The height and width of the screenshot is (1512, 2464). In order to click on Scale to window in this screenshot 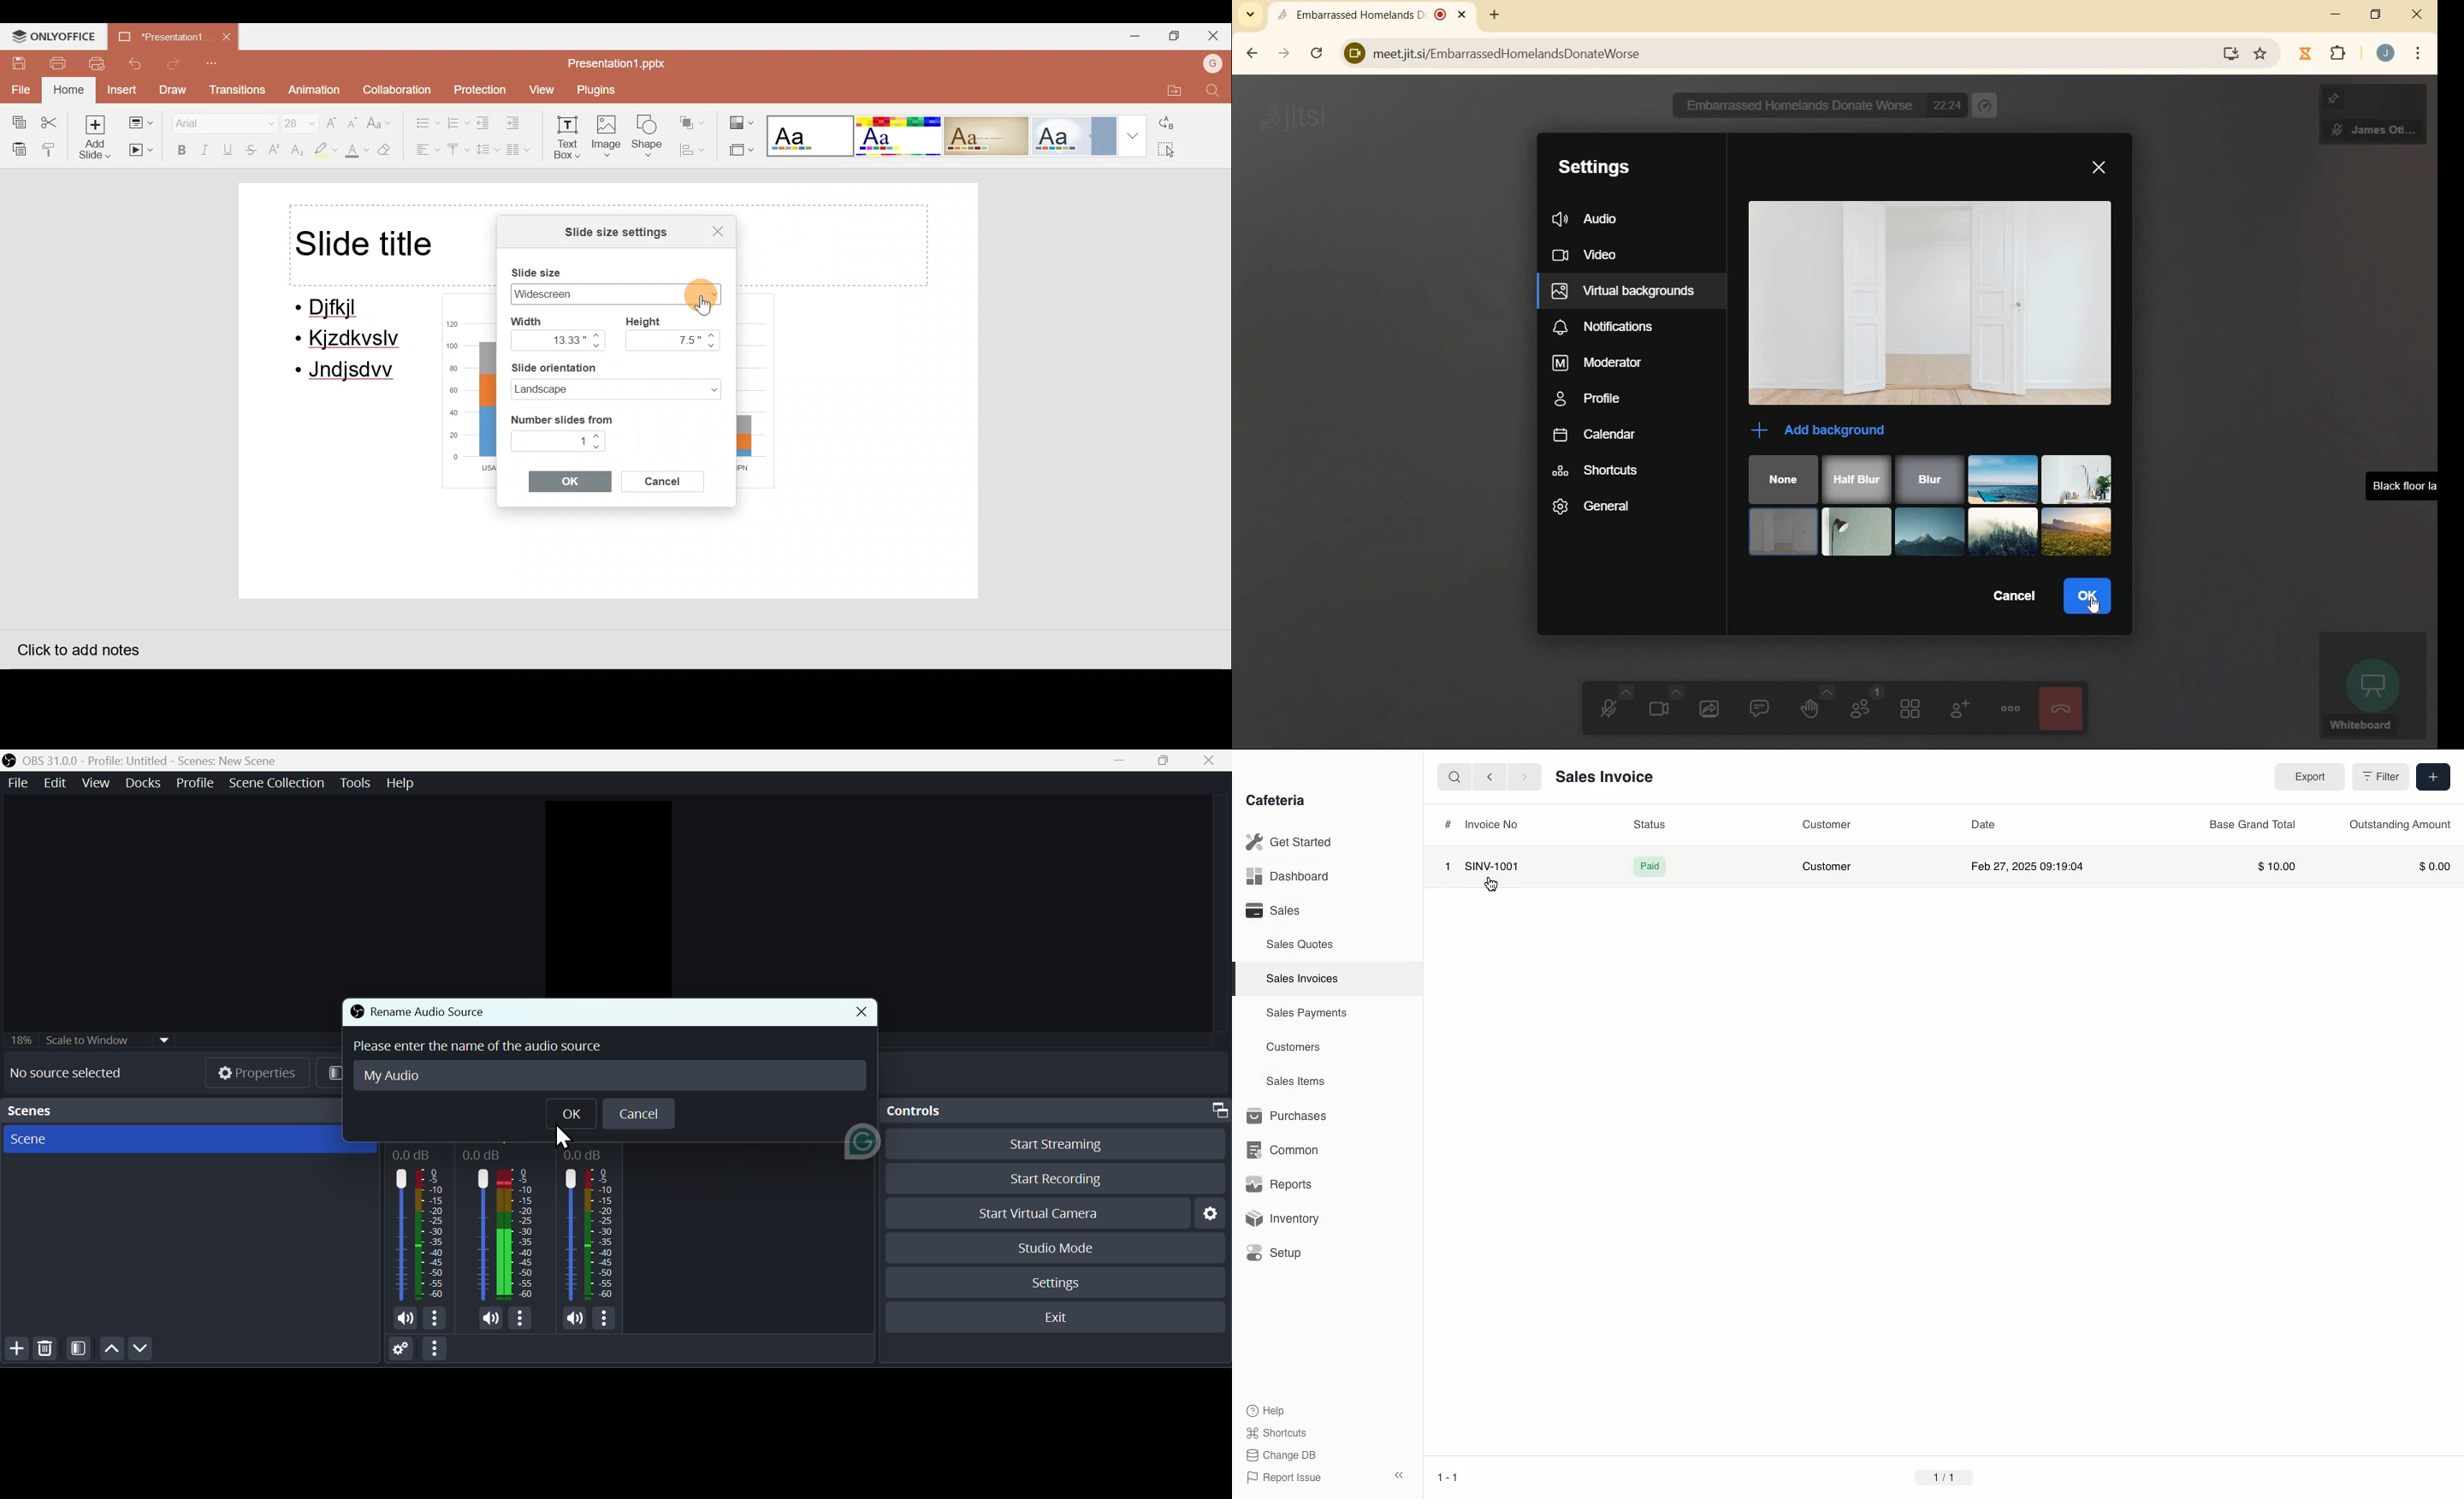, I will do `click(87, 1040)`.